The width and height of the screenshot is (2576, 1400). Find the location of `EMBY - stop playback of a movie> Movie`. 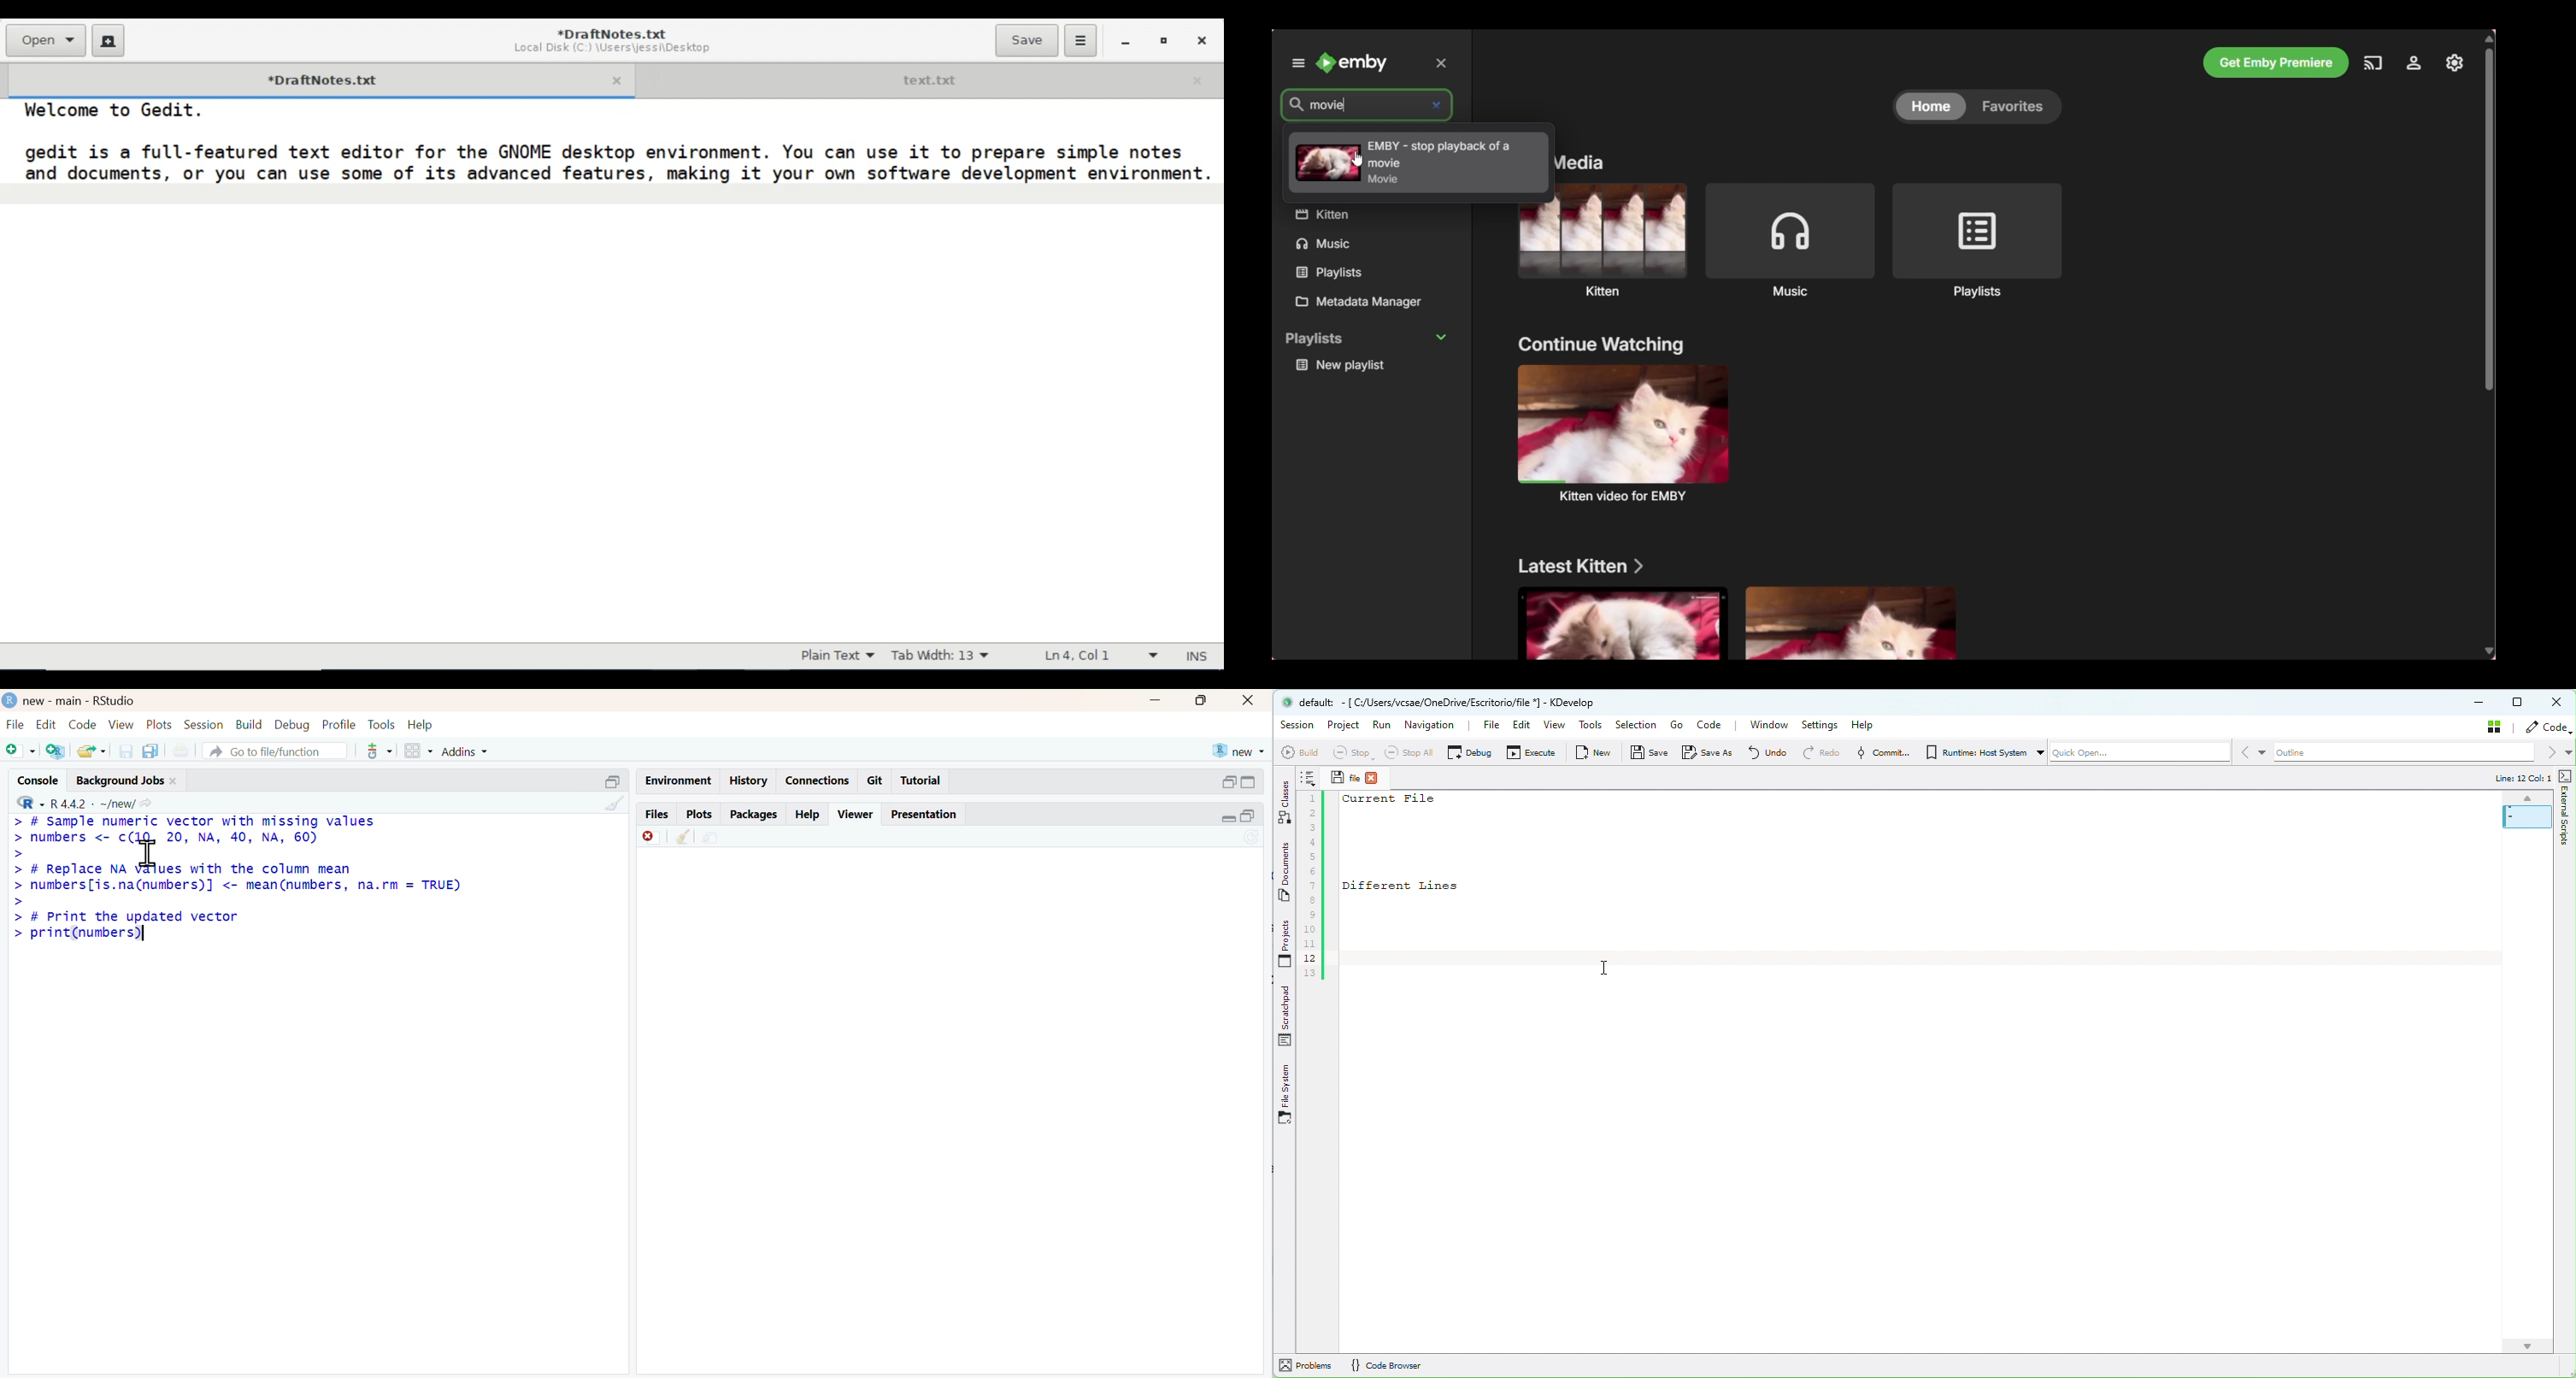

EMBY - stop playback of a movie> Movie is located at coordinates (1400, 159).